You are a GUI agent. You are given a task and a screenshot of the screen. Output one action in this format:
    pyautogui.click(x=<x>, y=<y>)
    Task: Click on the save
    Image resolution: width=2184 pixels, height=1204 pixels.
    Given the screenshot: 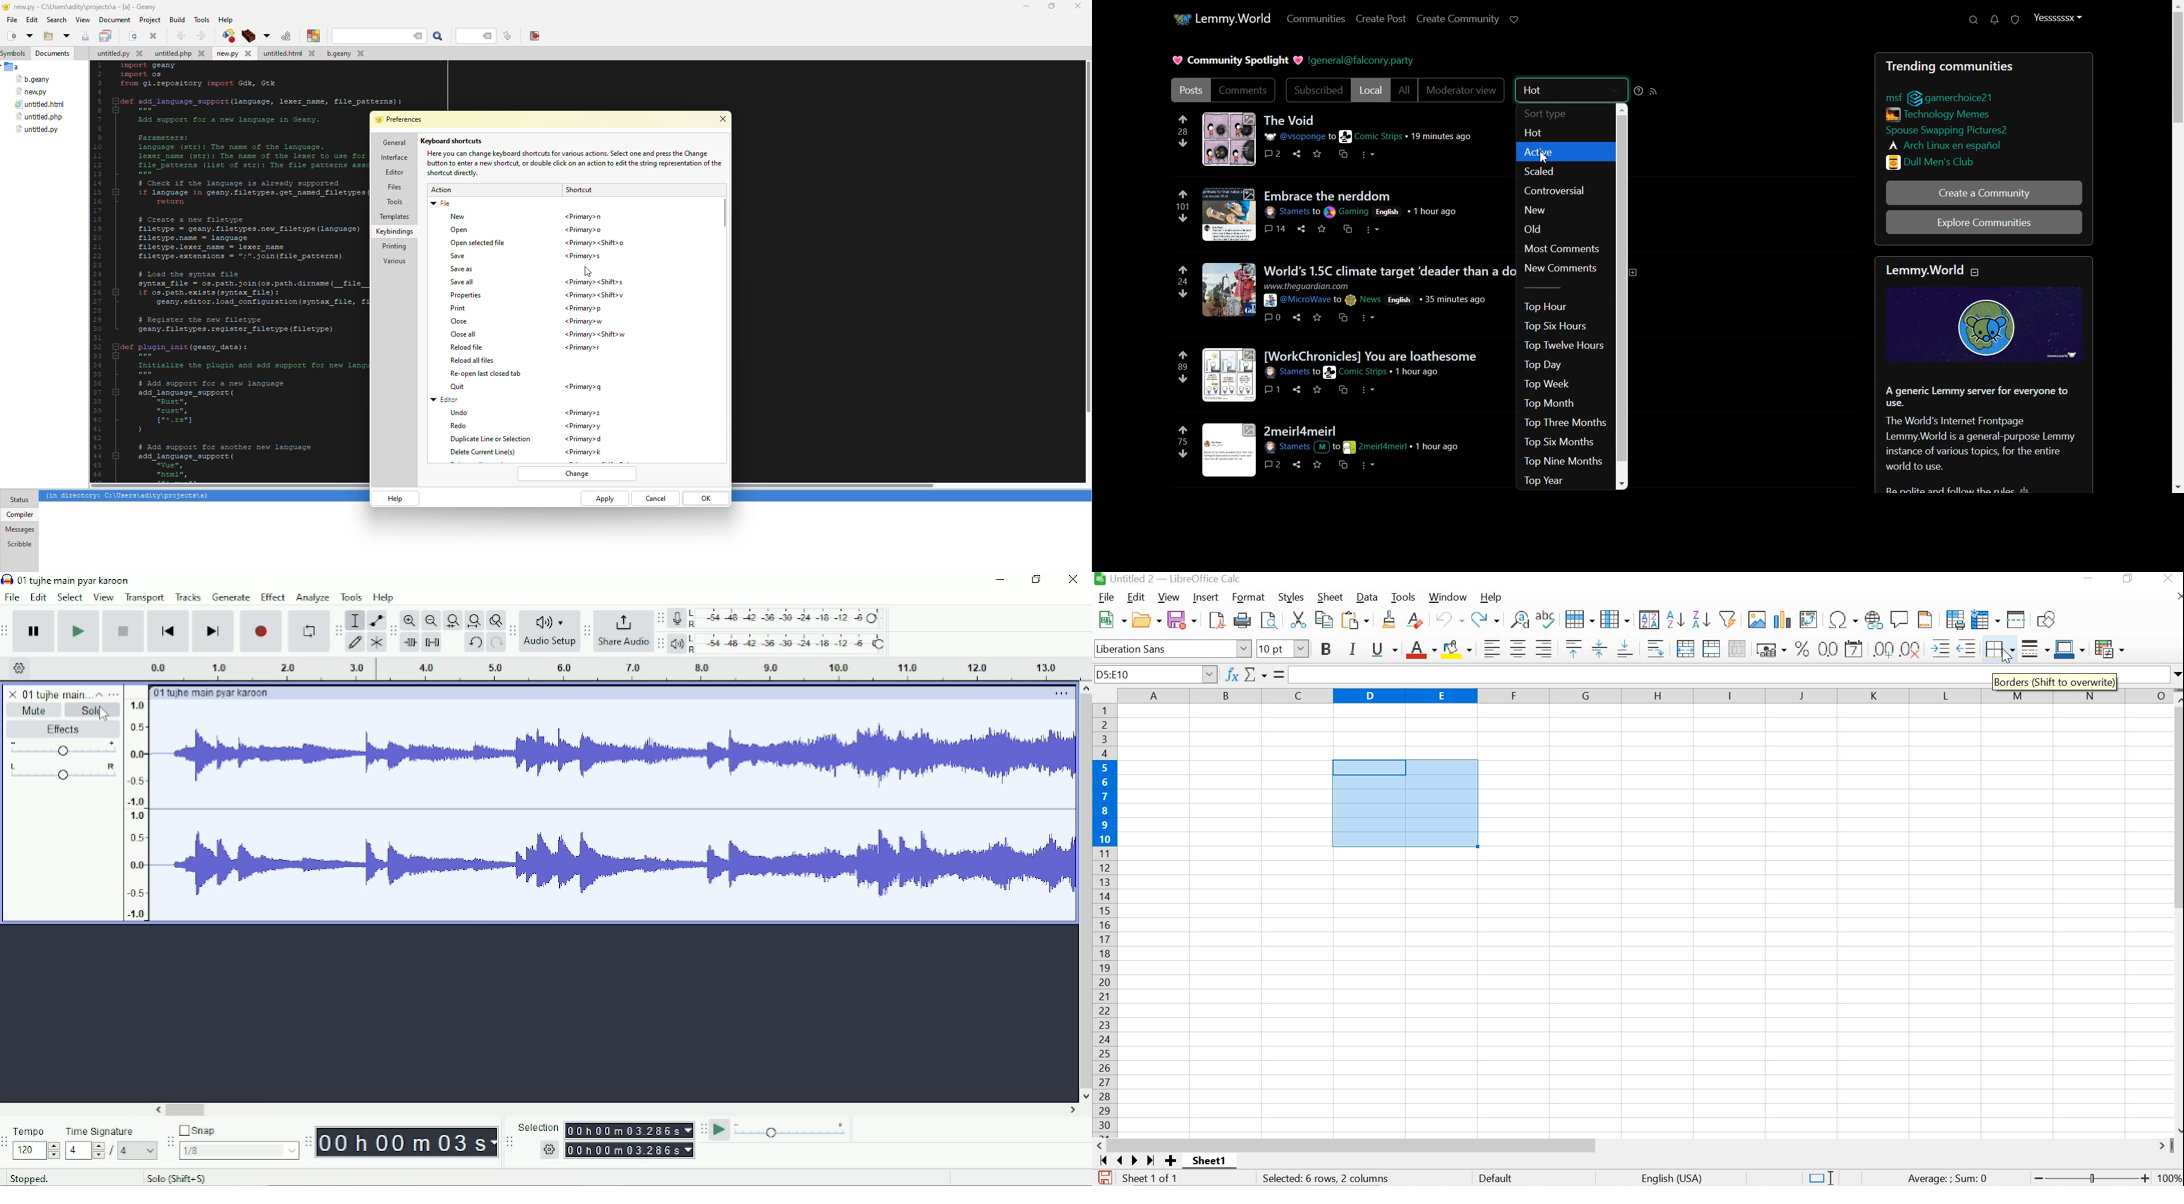 What is the action you would take?
    pyautogui.click(x=106, y=36)
    